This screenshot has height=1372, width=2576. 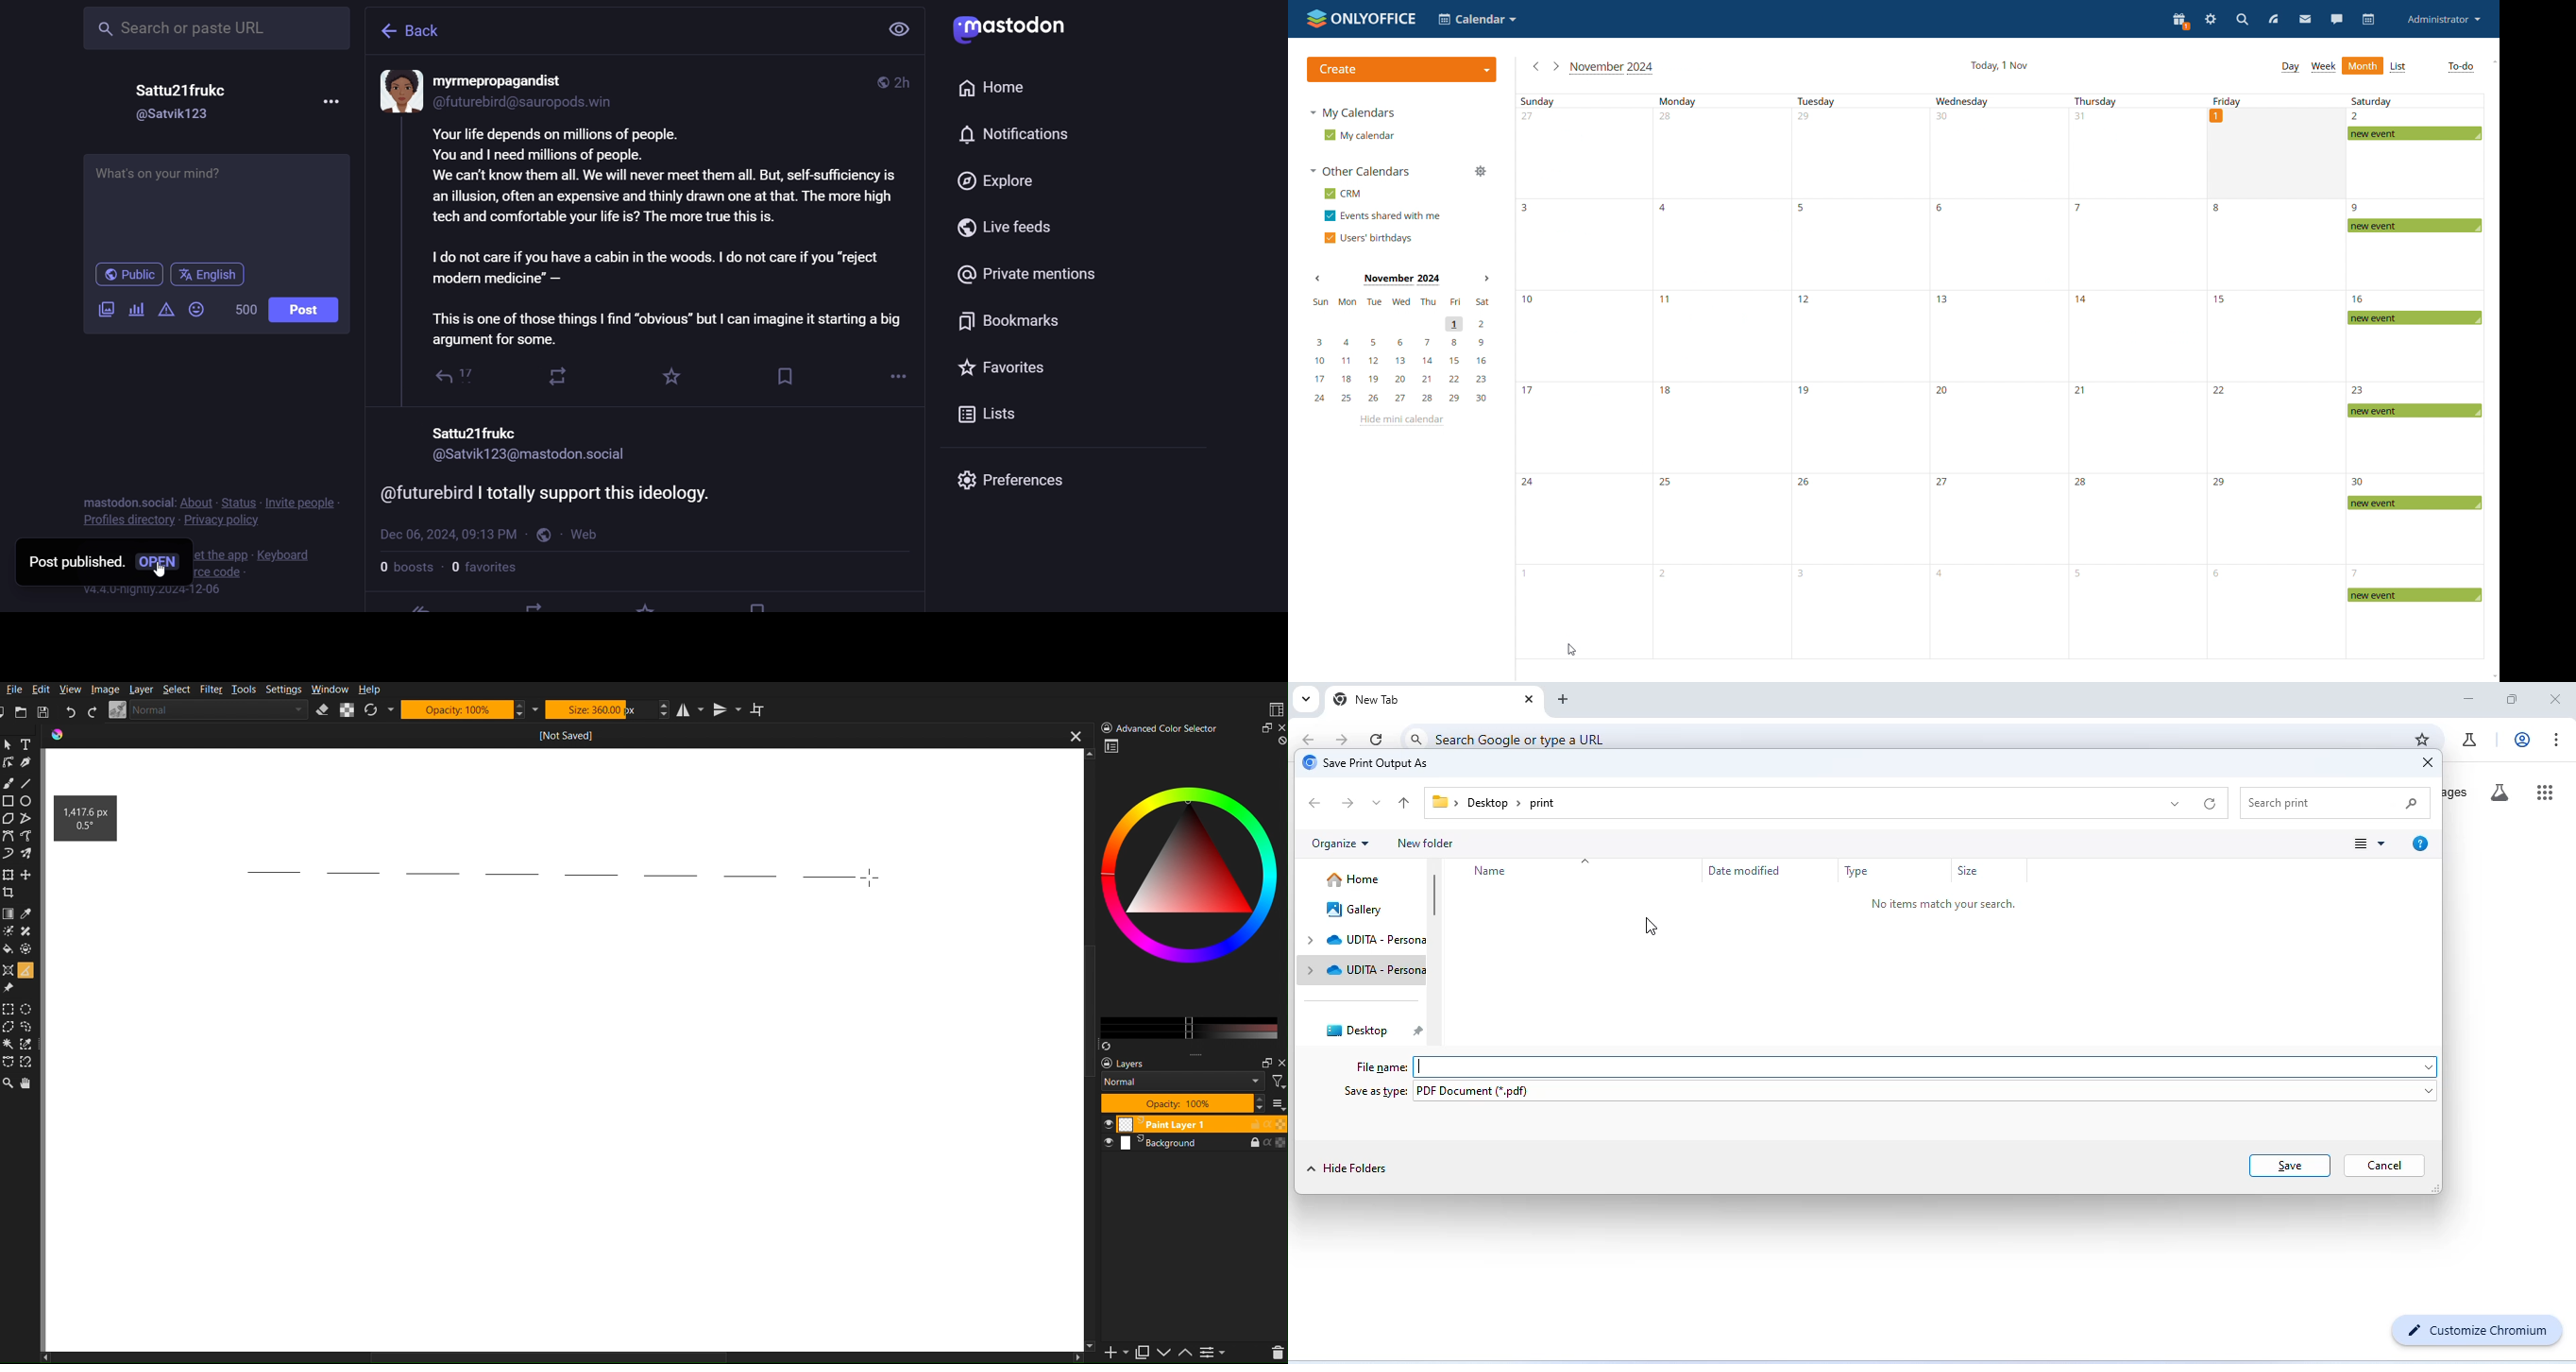 What do you see at coordinates (2469, 700) in the screenshot?
I see `minimize` at bounding box center [2469, 700].